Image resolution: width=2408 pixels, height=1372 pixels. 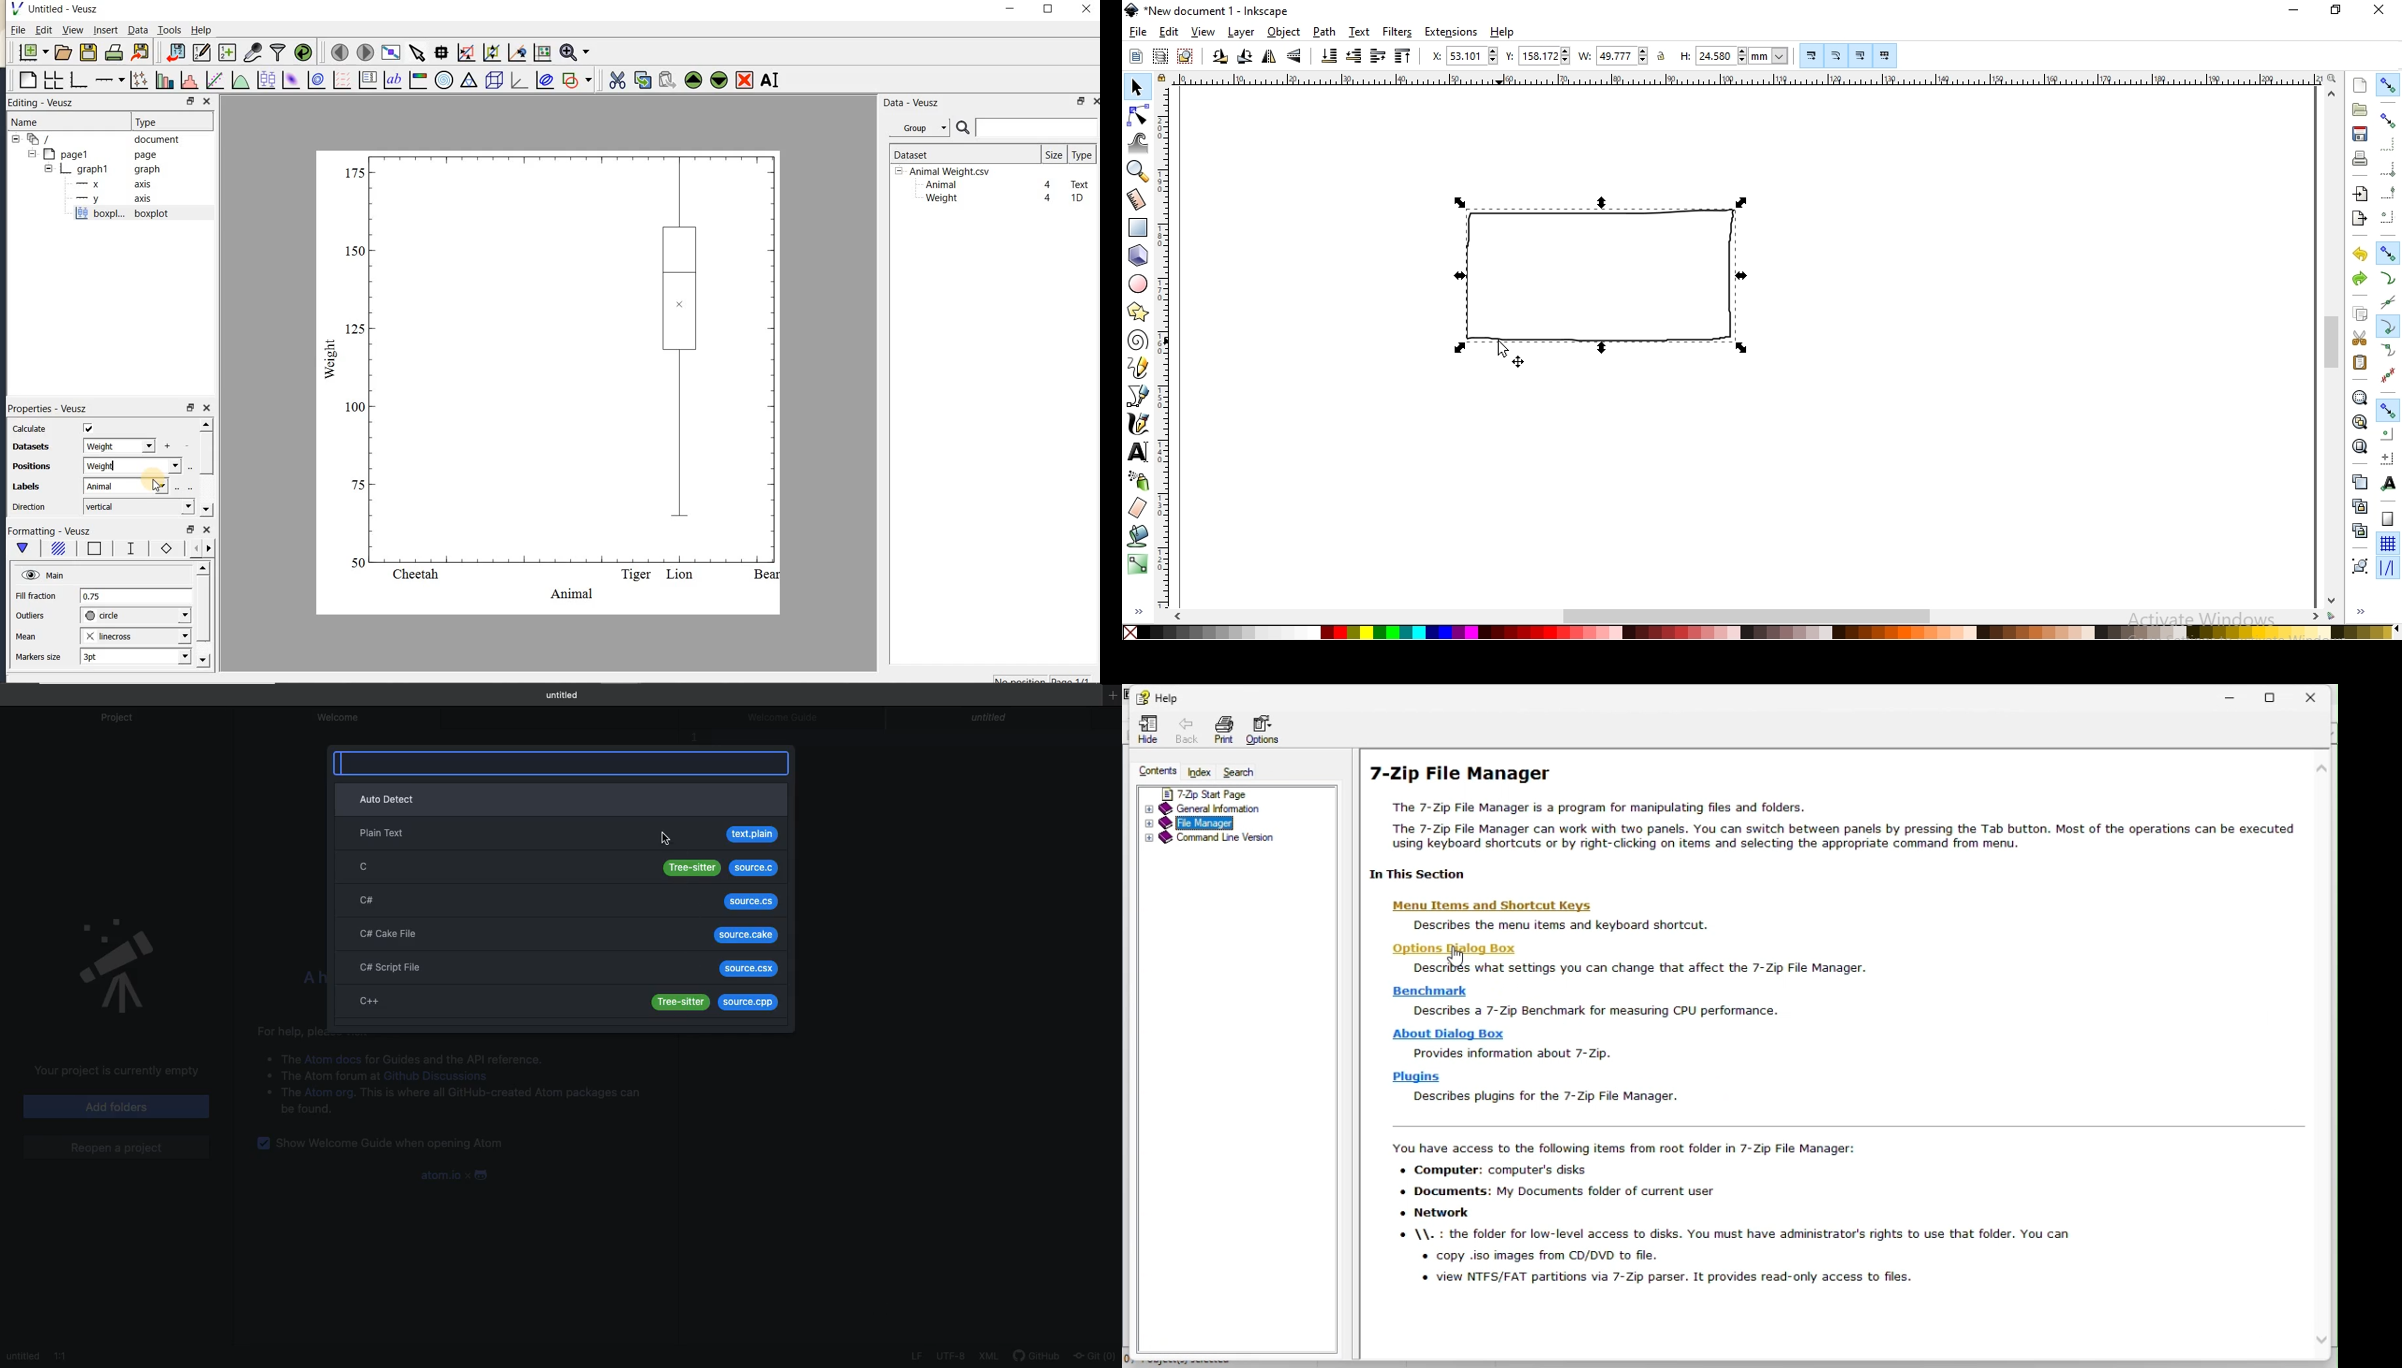 What do you see at coordinates (2233, 694) in the screenshot?
I see `Minimise` at bounding box center [2233, 694].